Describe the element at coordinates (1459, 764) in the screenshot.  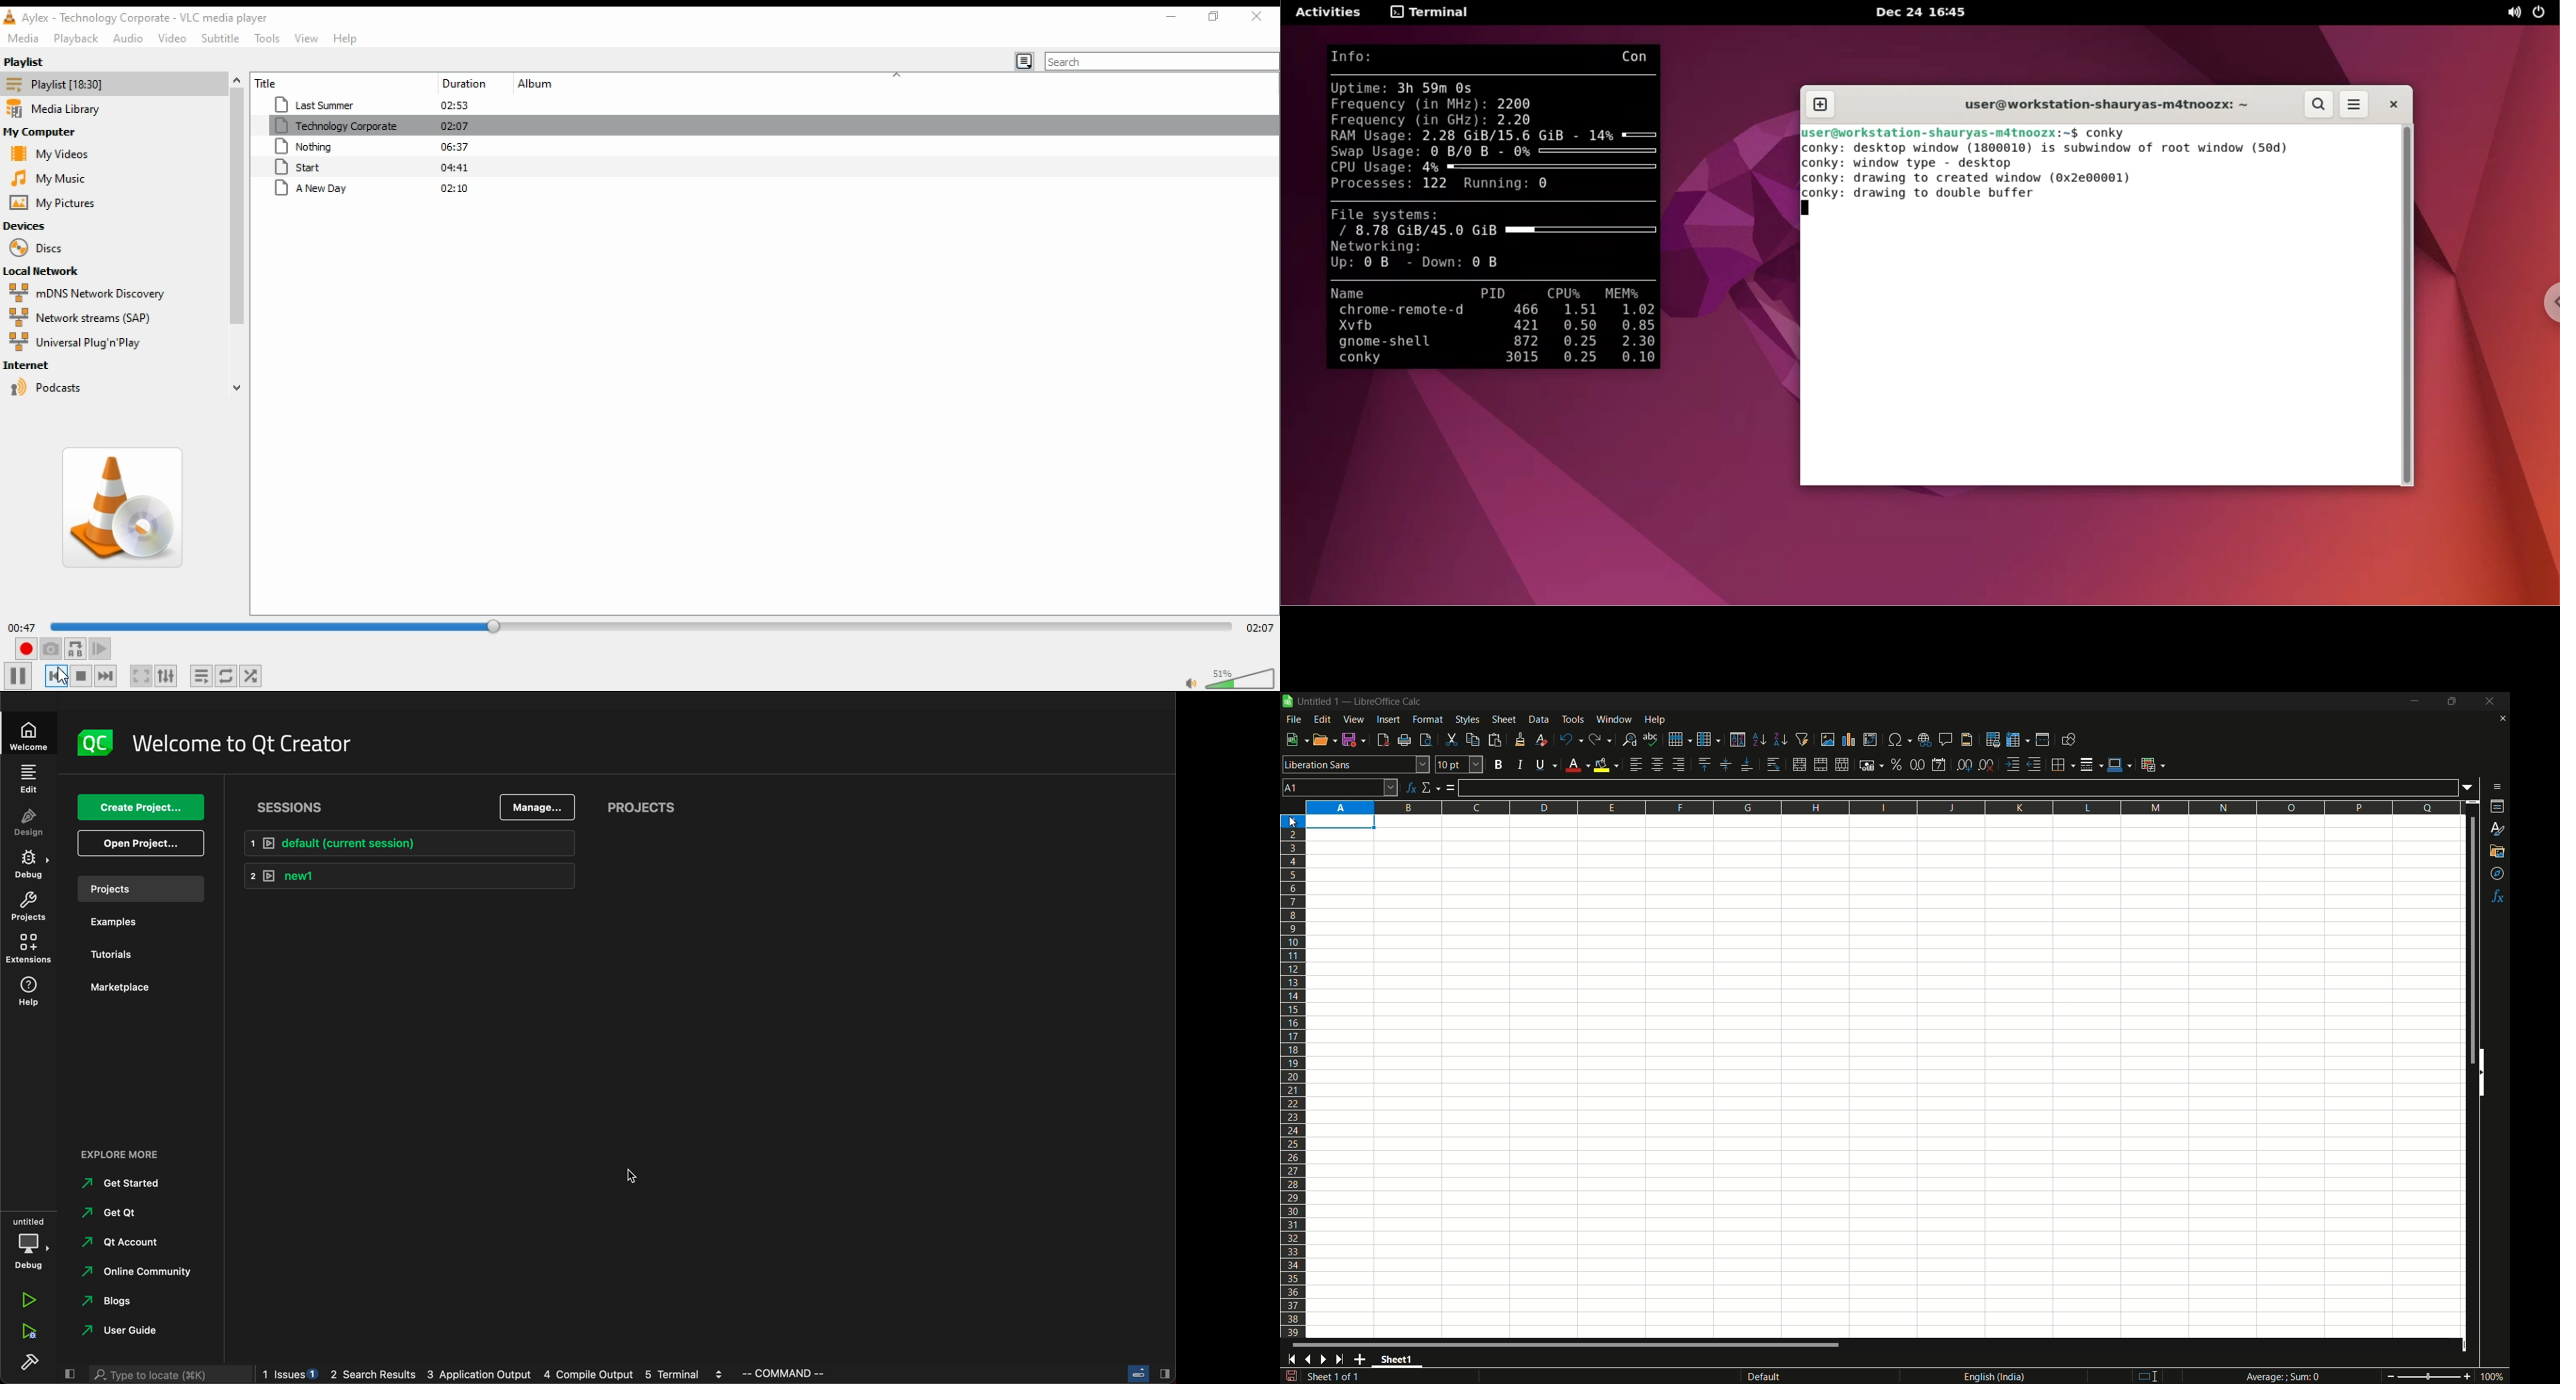
I see `font size` at that location.